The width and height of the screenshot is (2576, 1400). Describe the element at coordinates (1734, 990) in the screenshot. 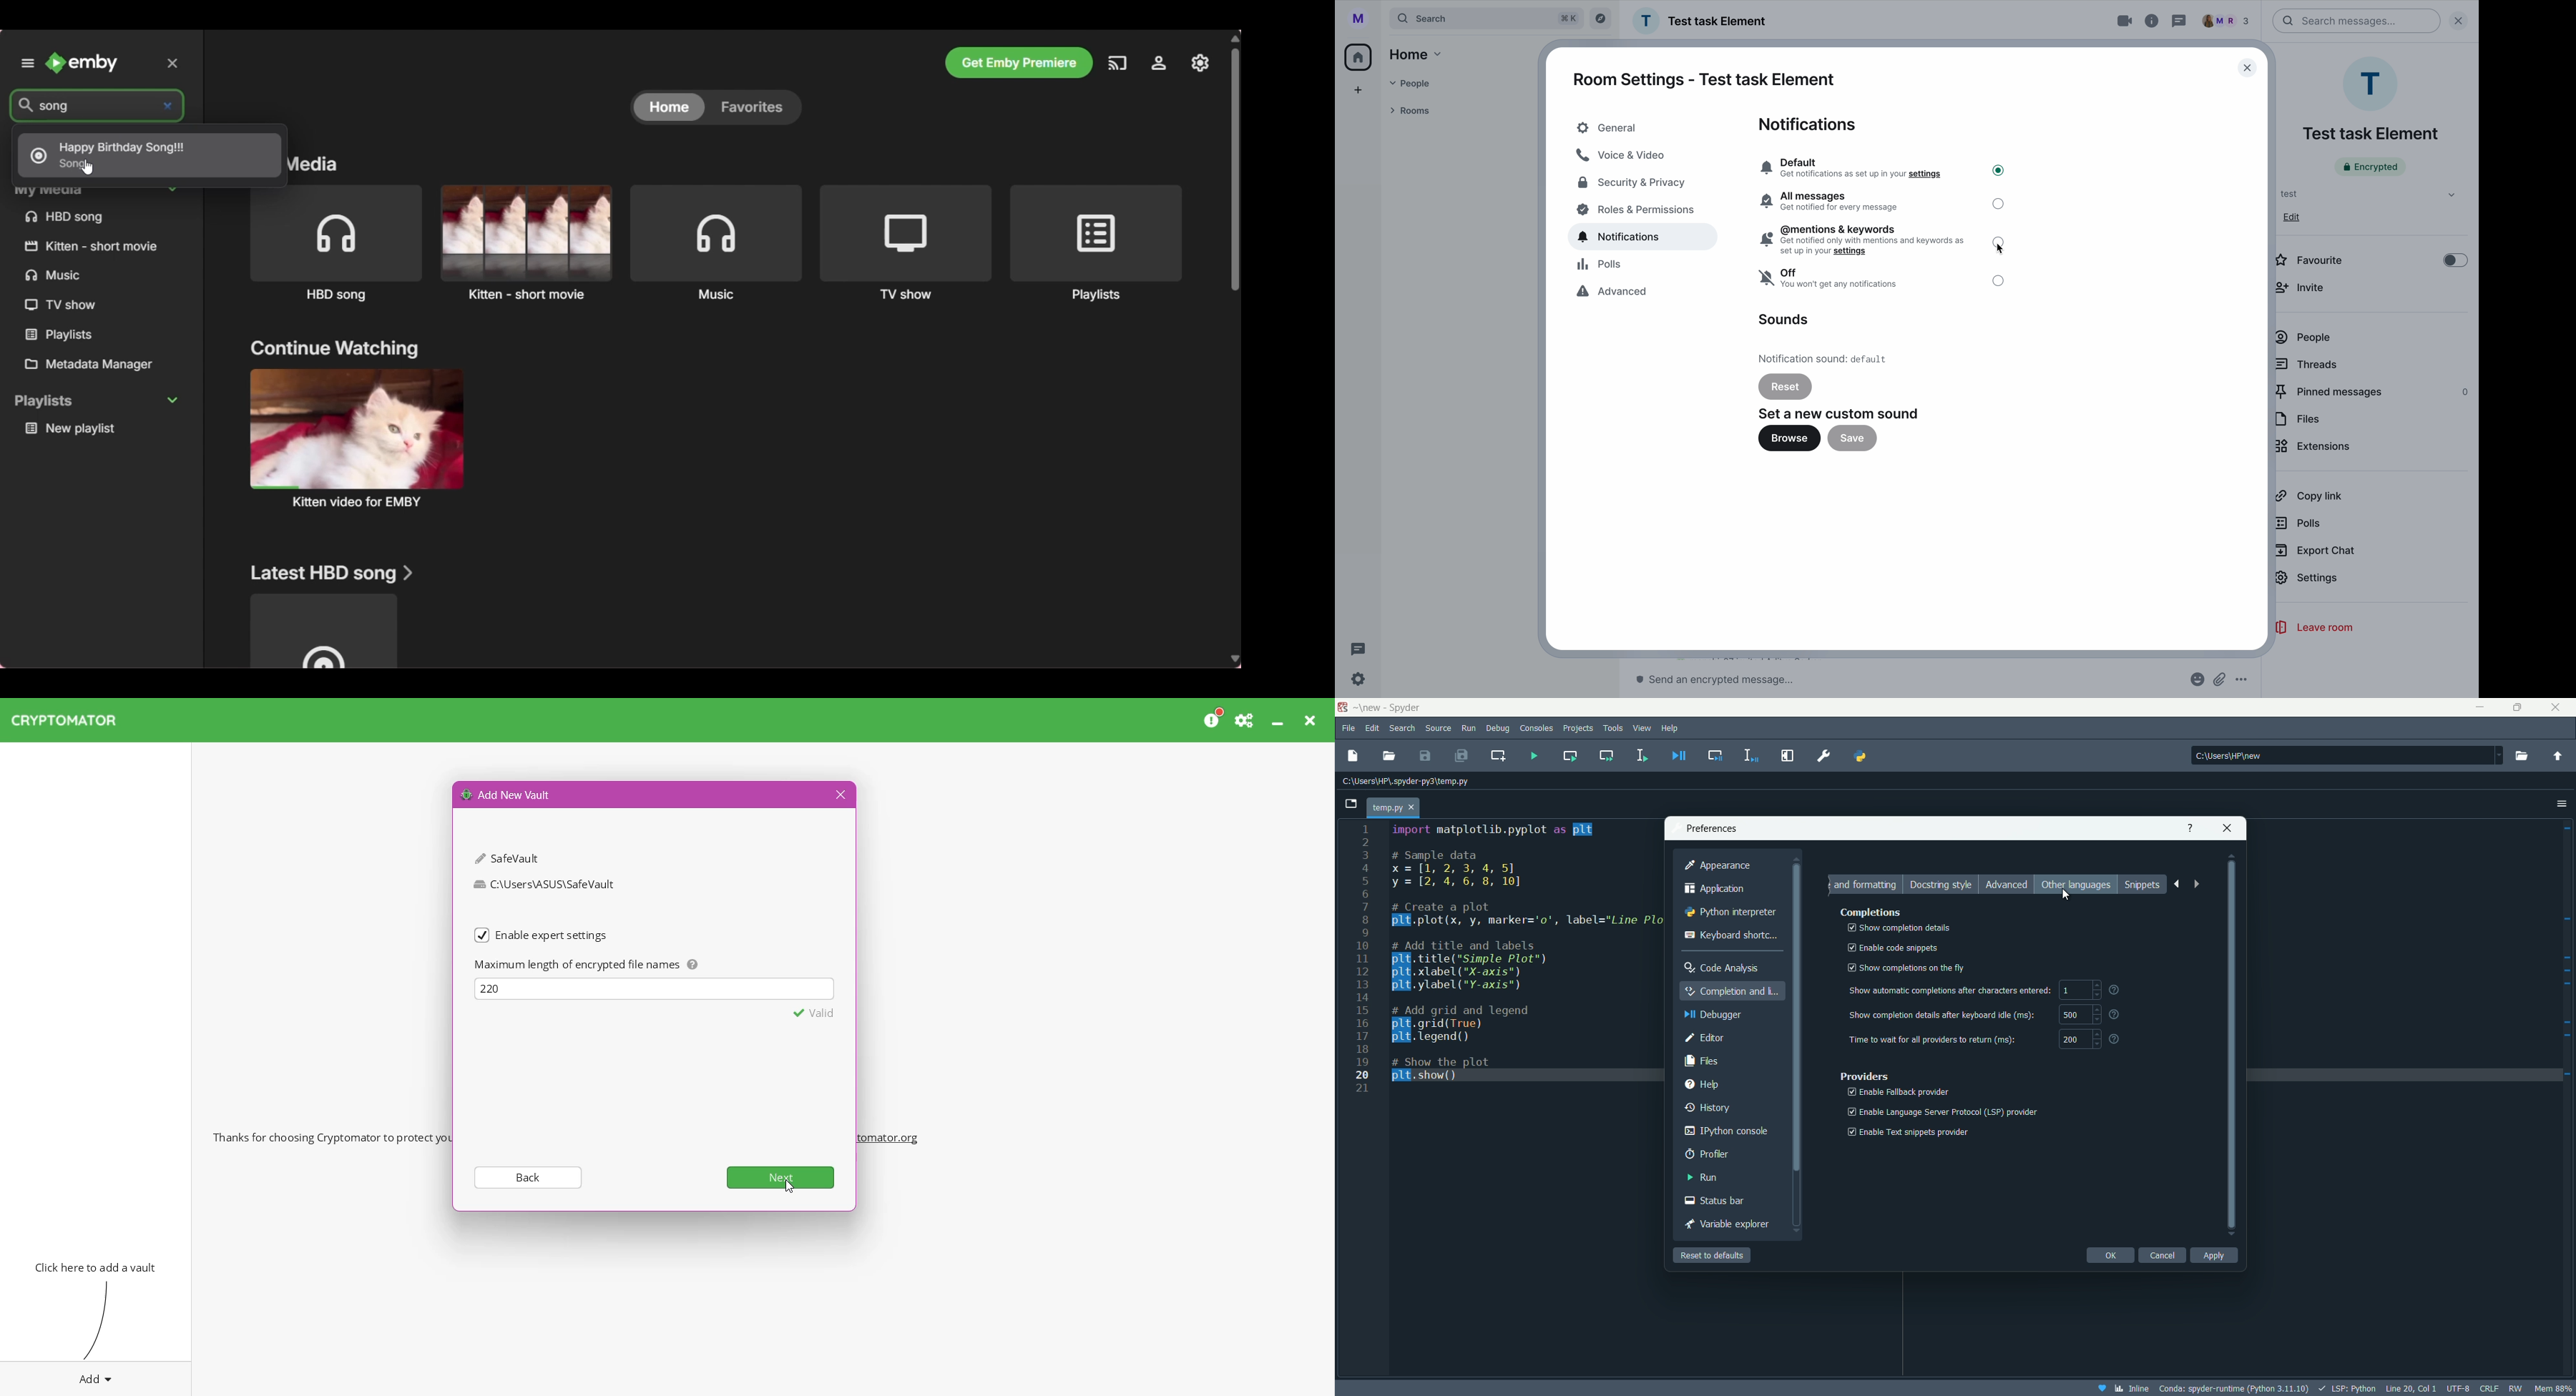

I see `completion and linting` at that location.